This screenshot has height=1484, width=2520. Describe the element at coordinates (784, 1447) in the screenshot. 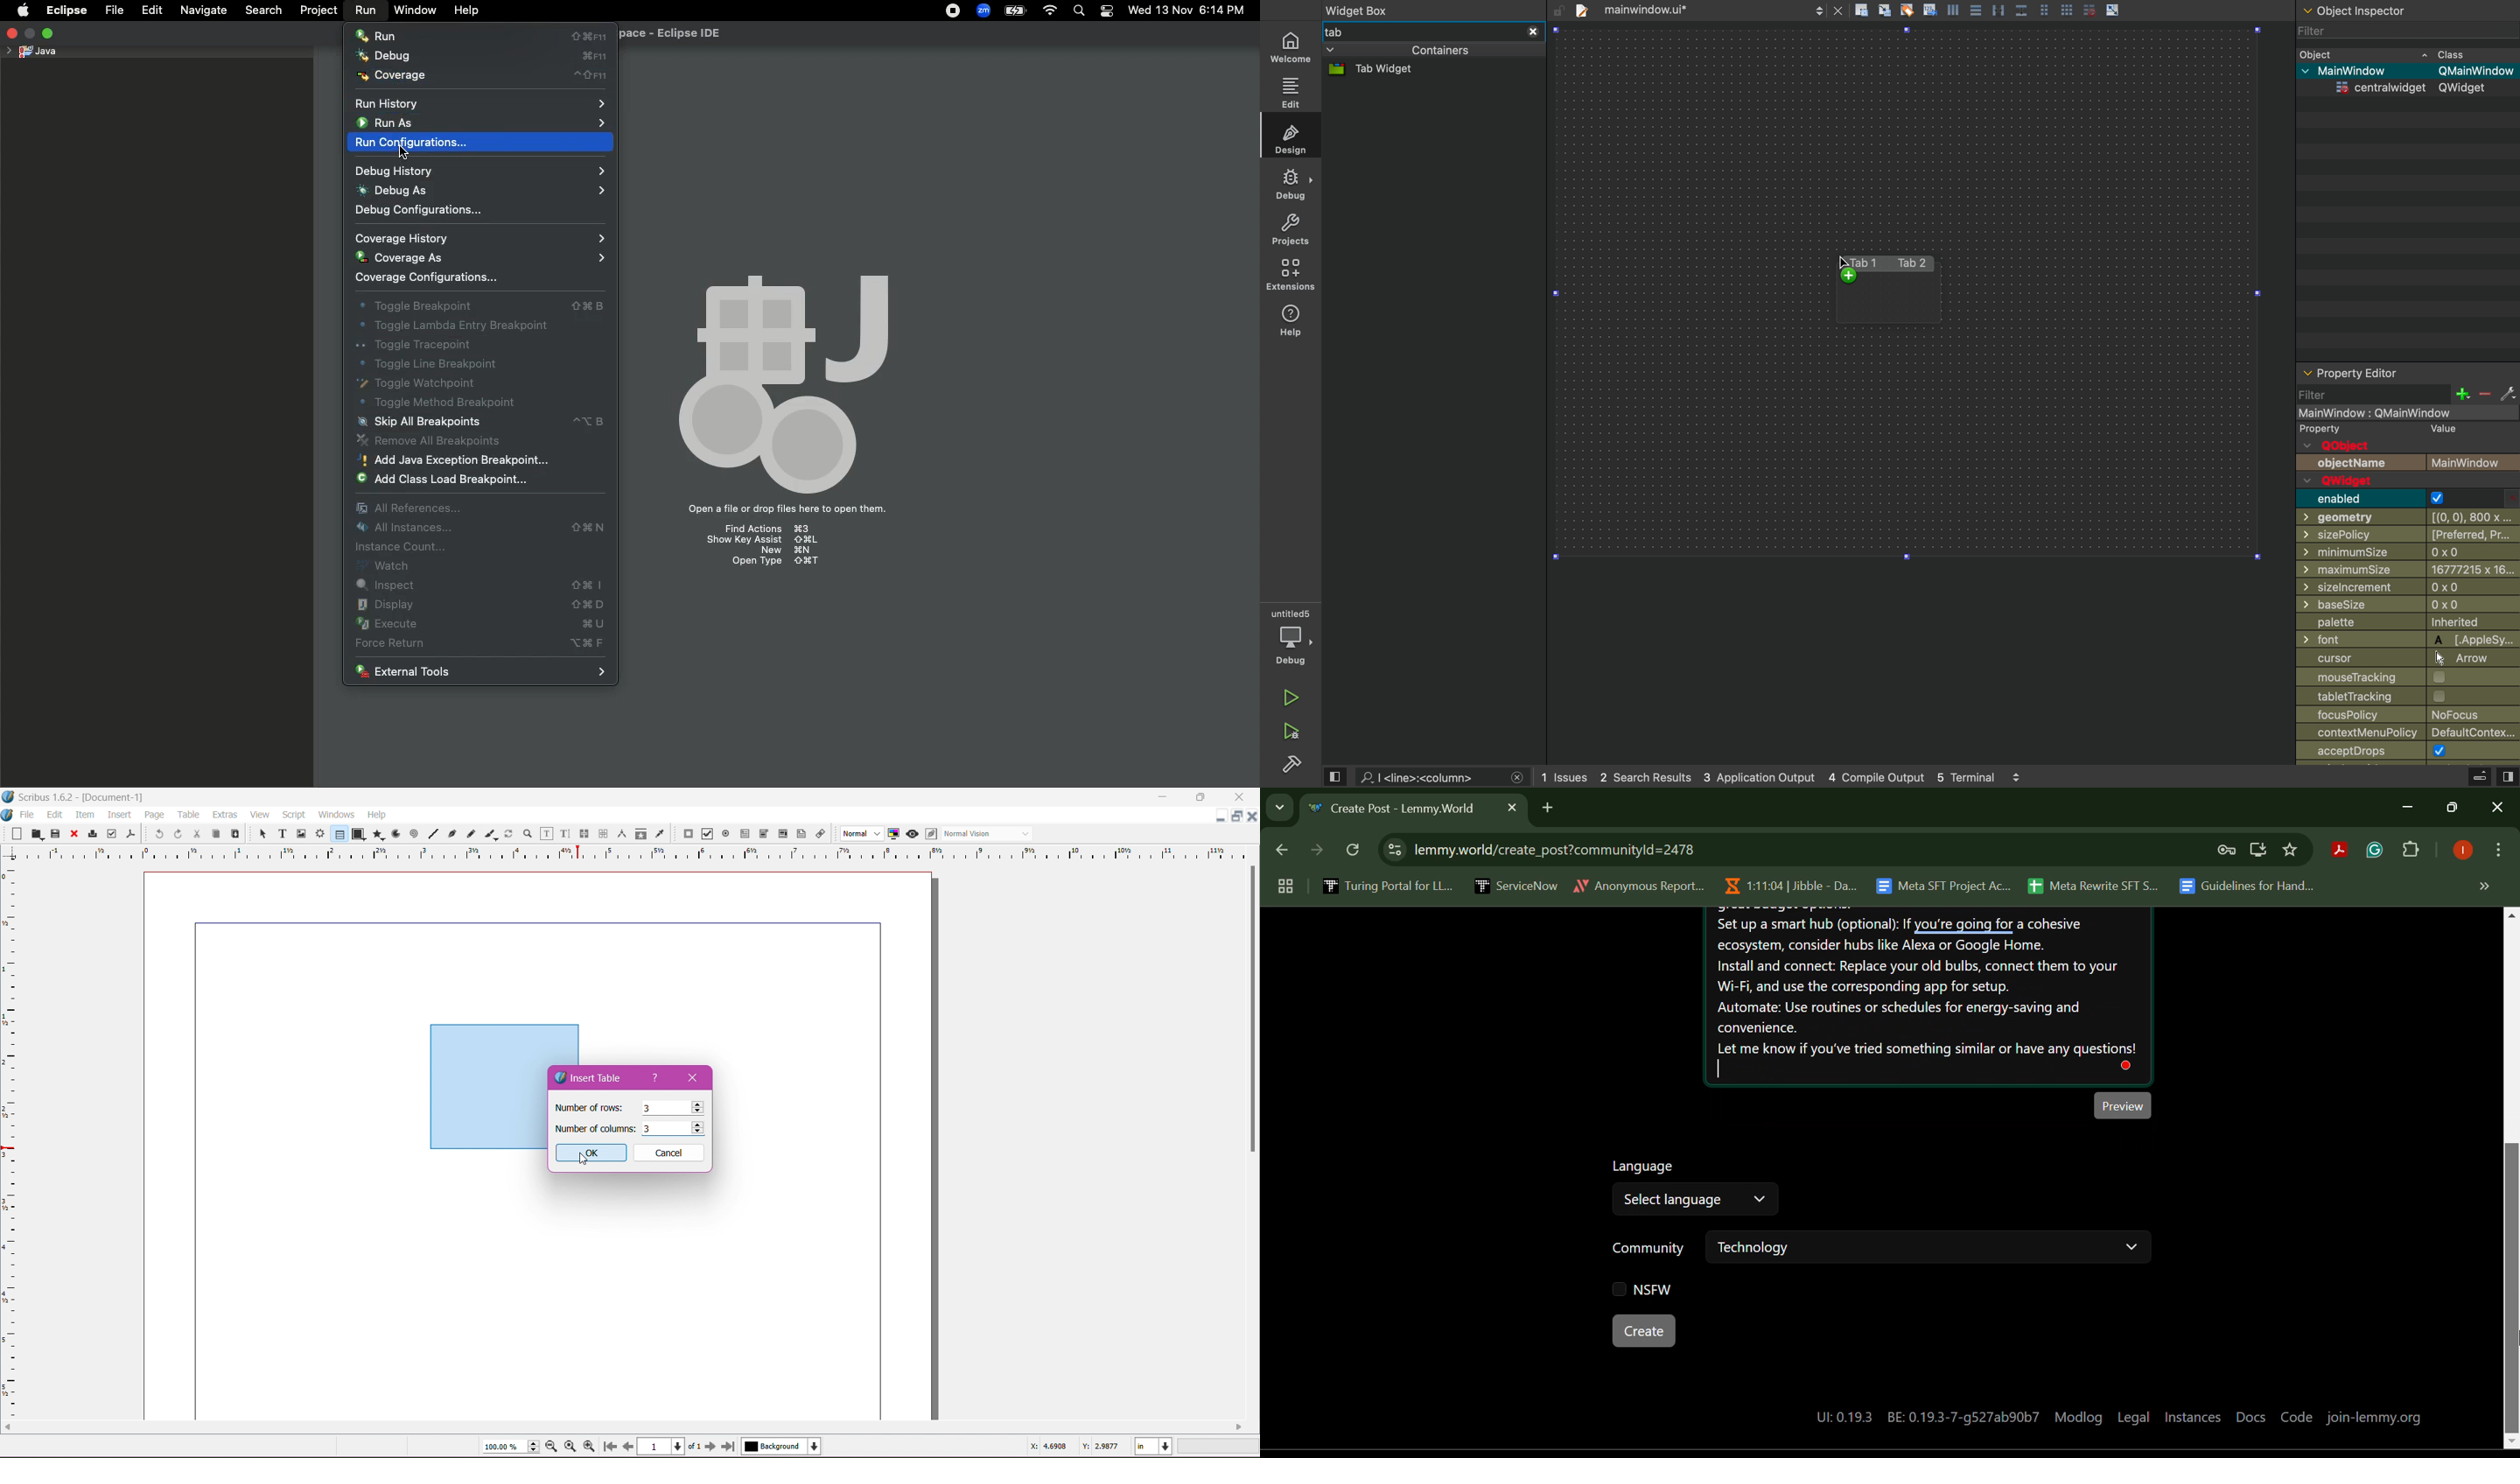

I see `Background` at that location.